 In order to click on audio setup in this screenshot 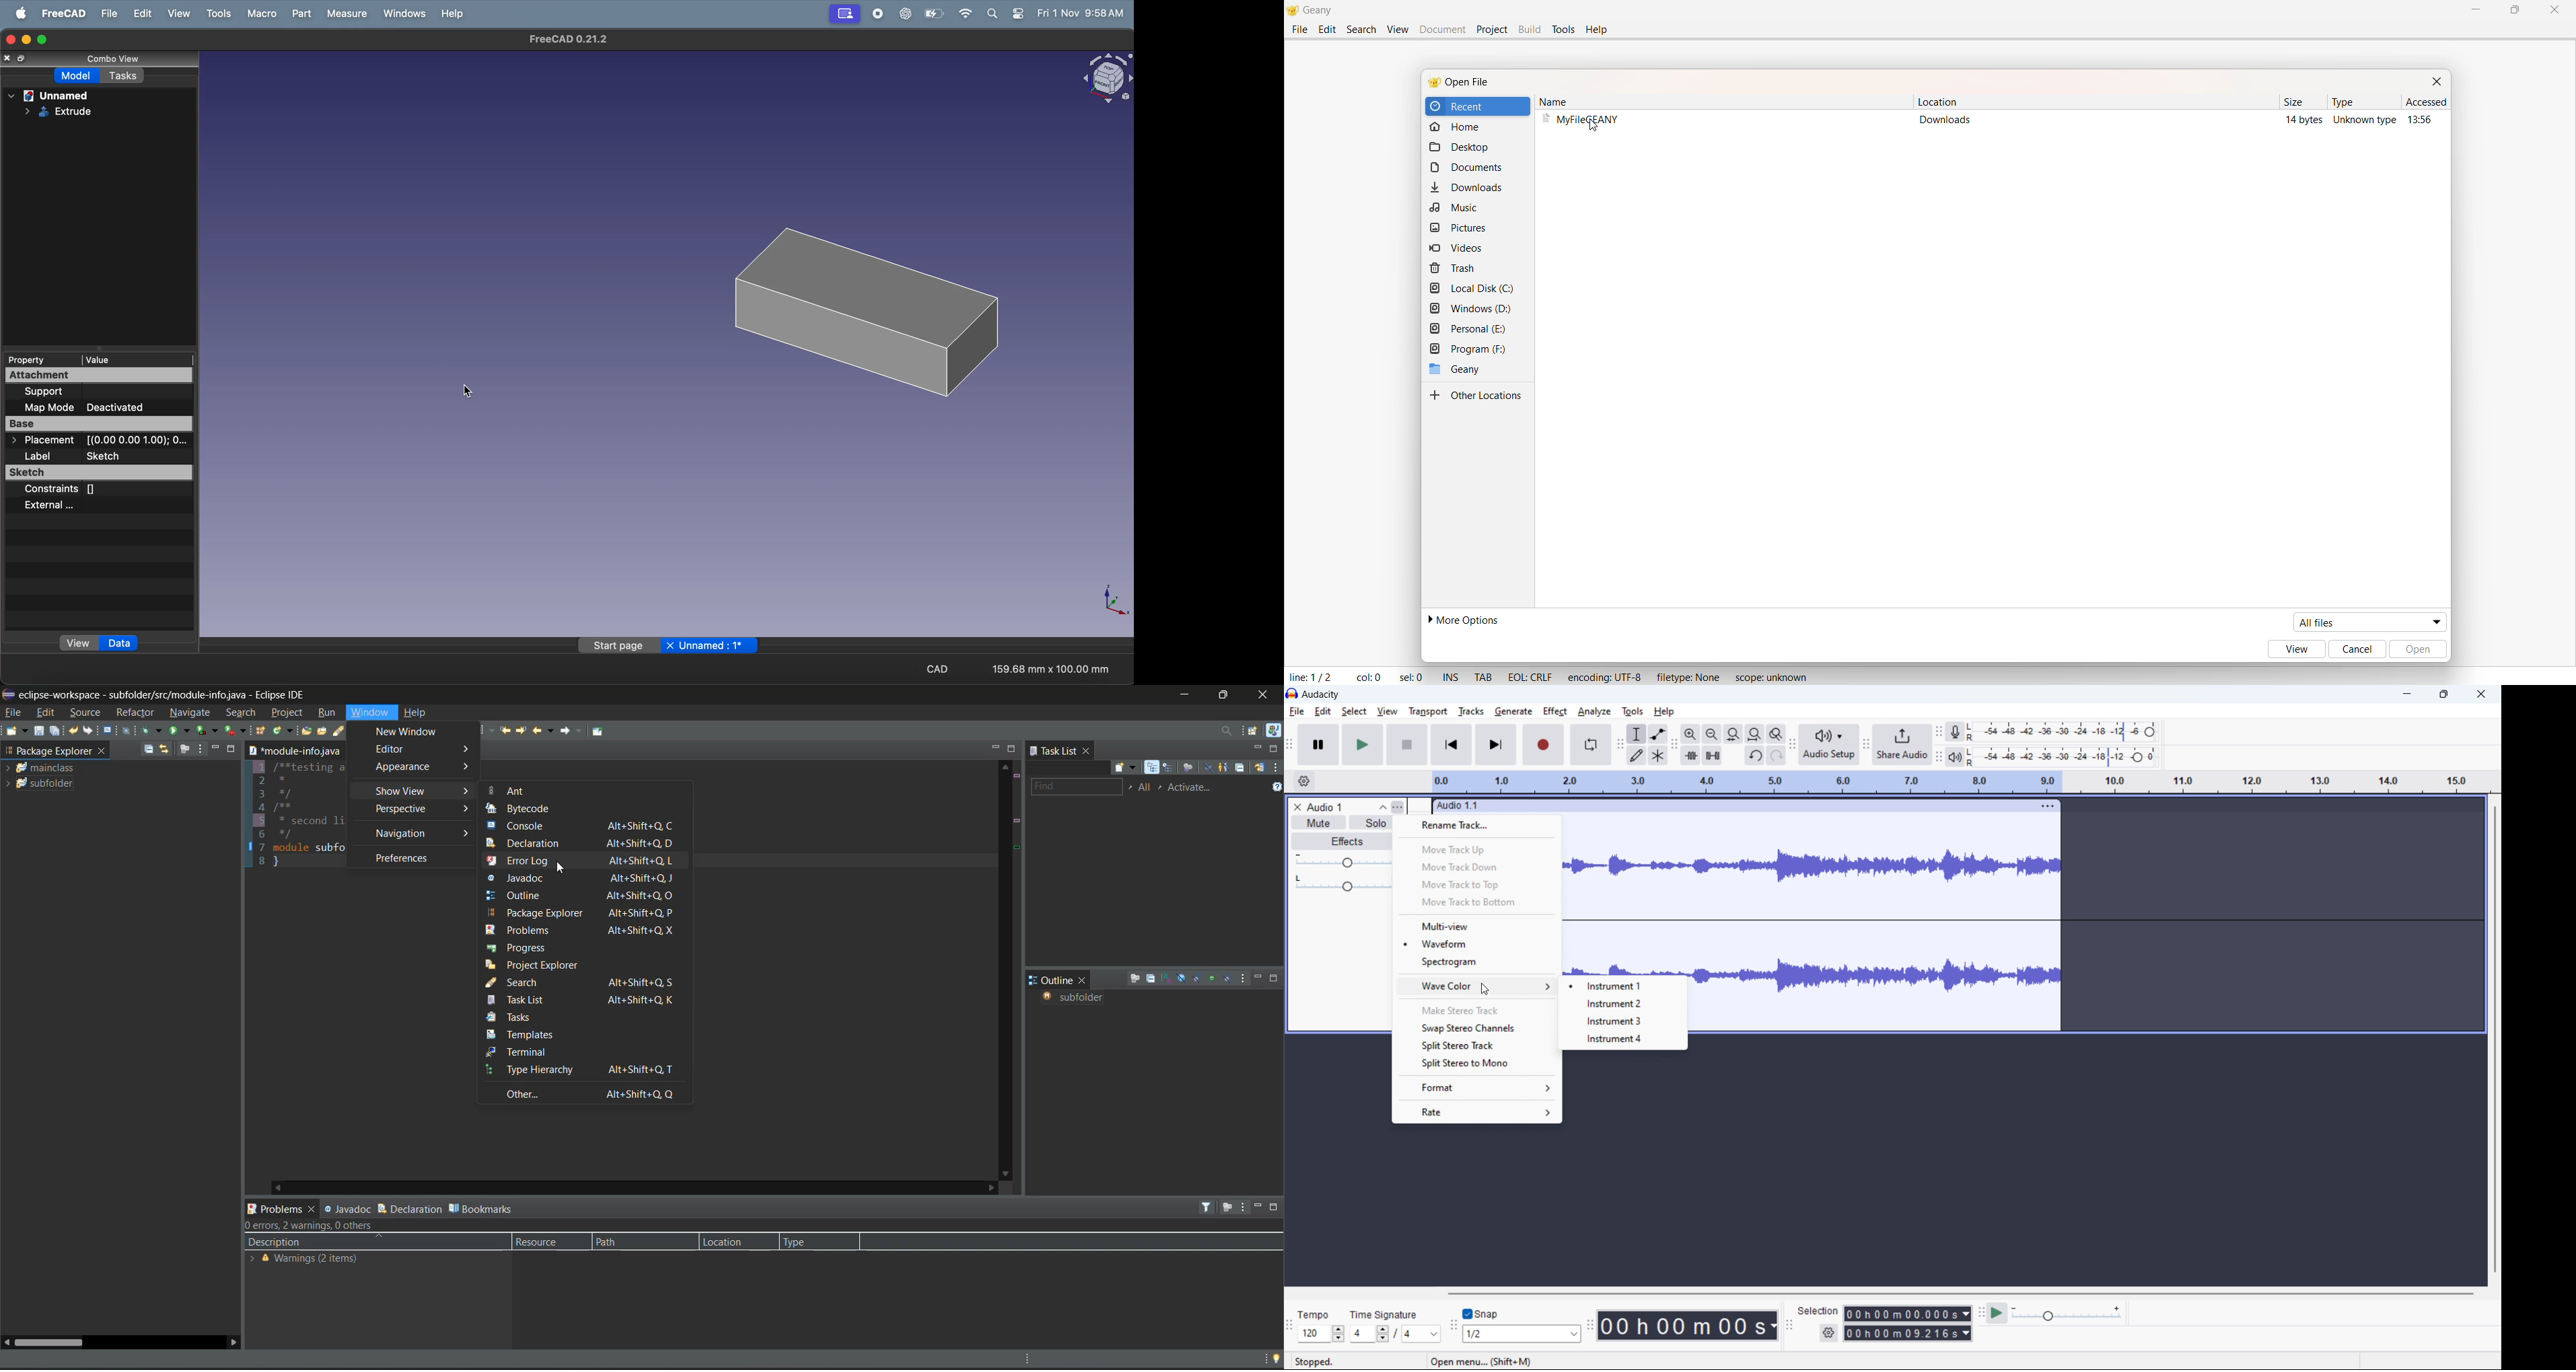, I will do `click(1829, 745)`.